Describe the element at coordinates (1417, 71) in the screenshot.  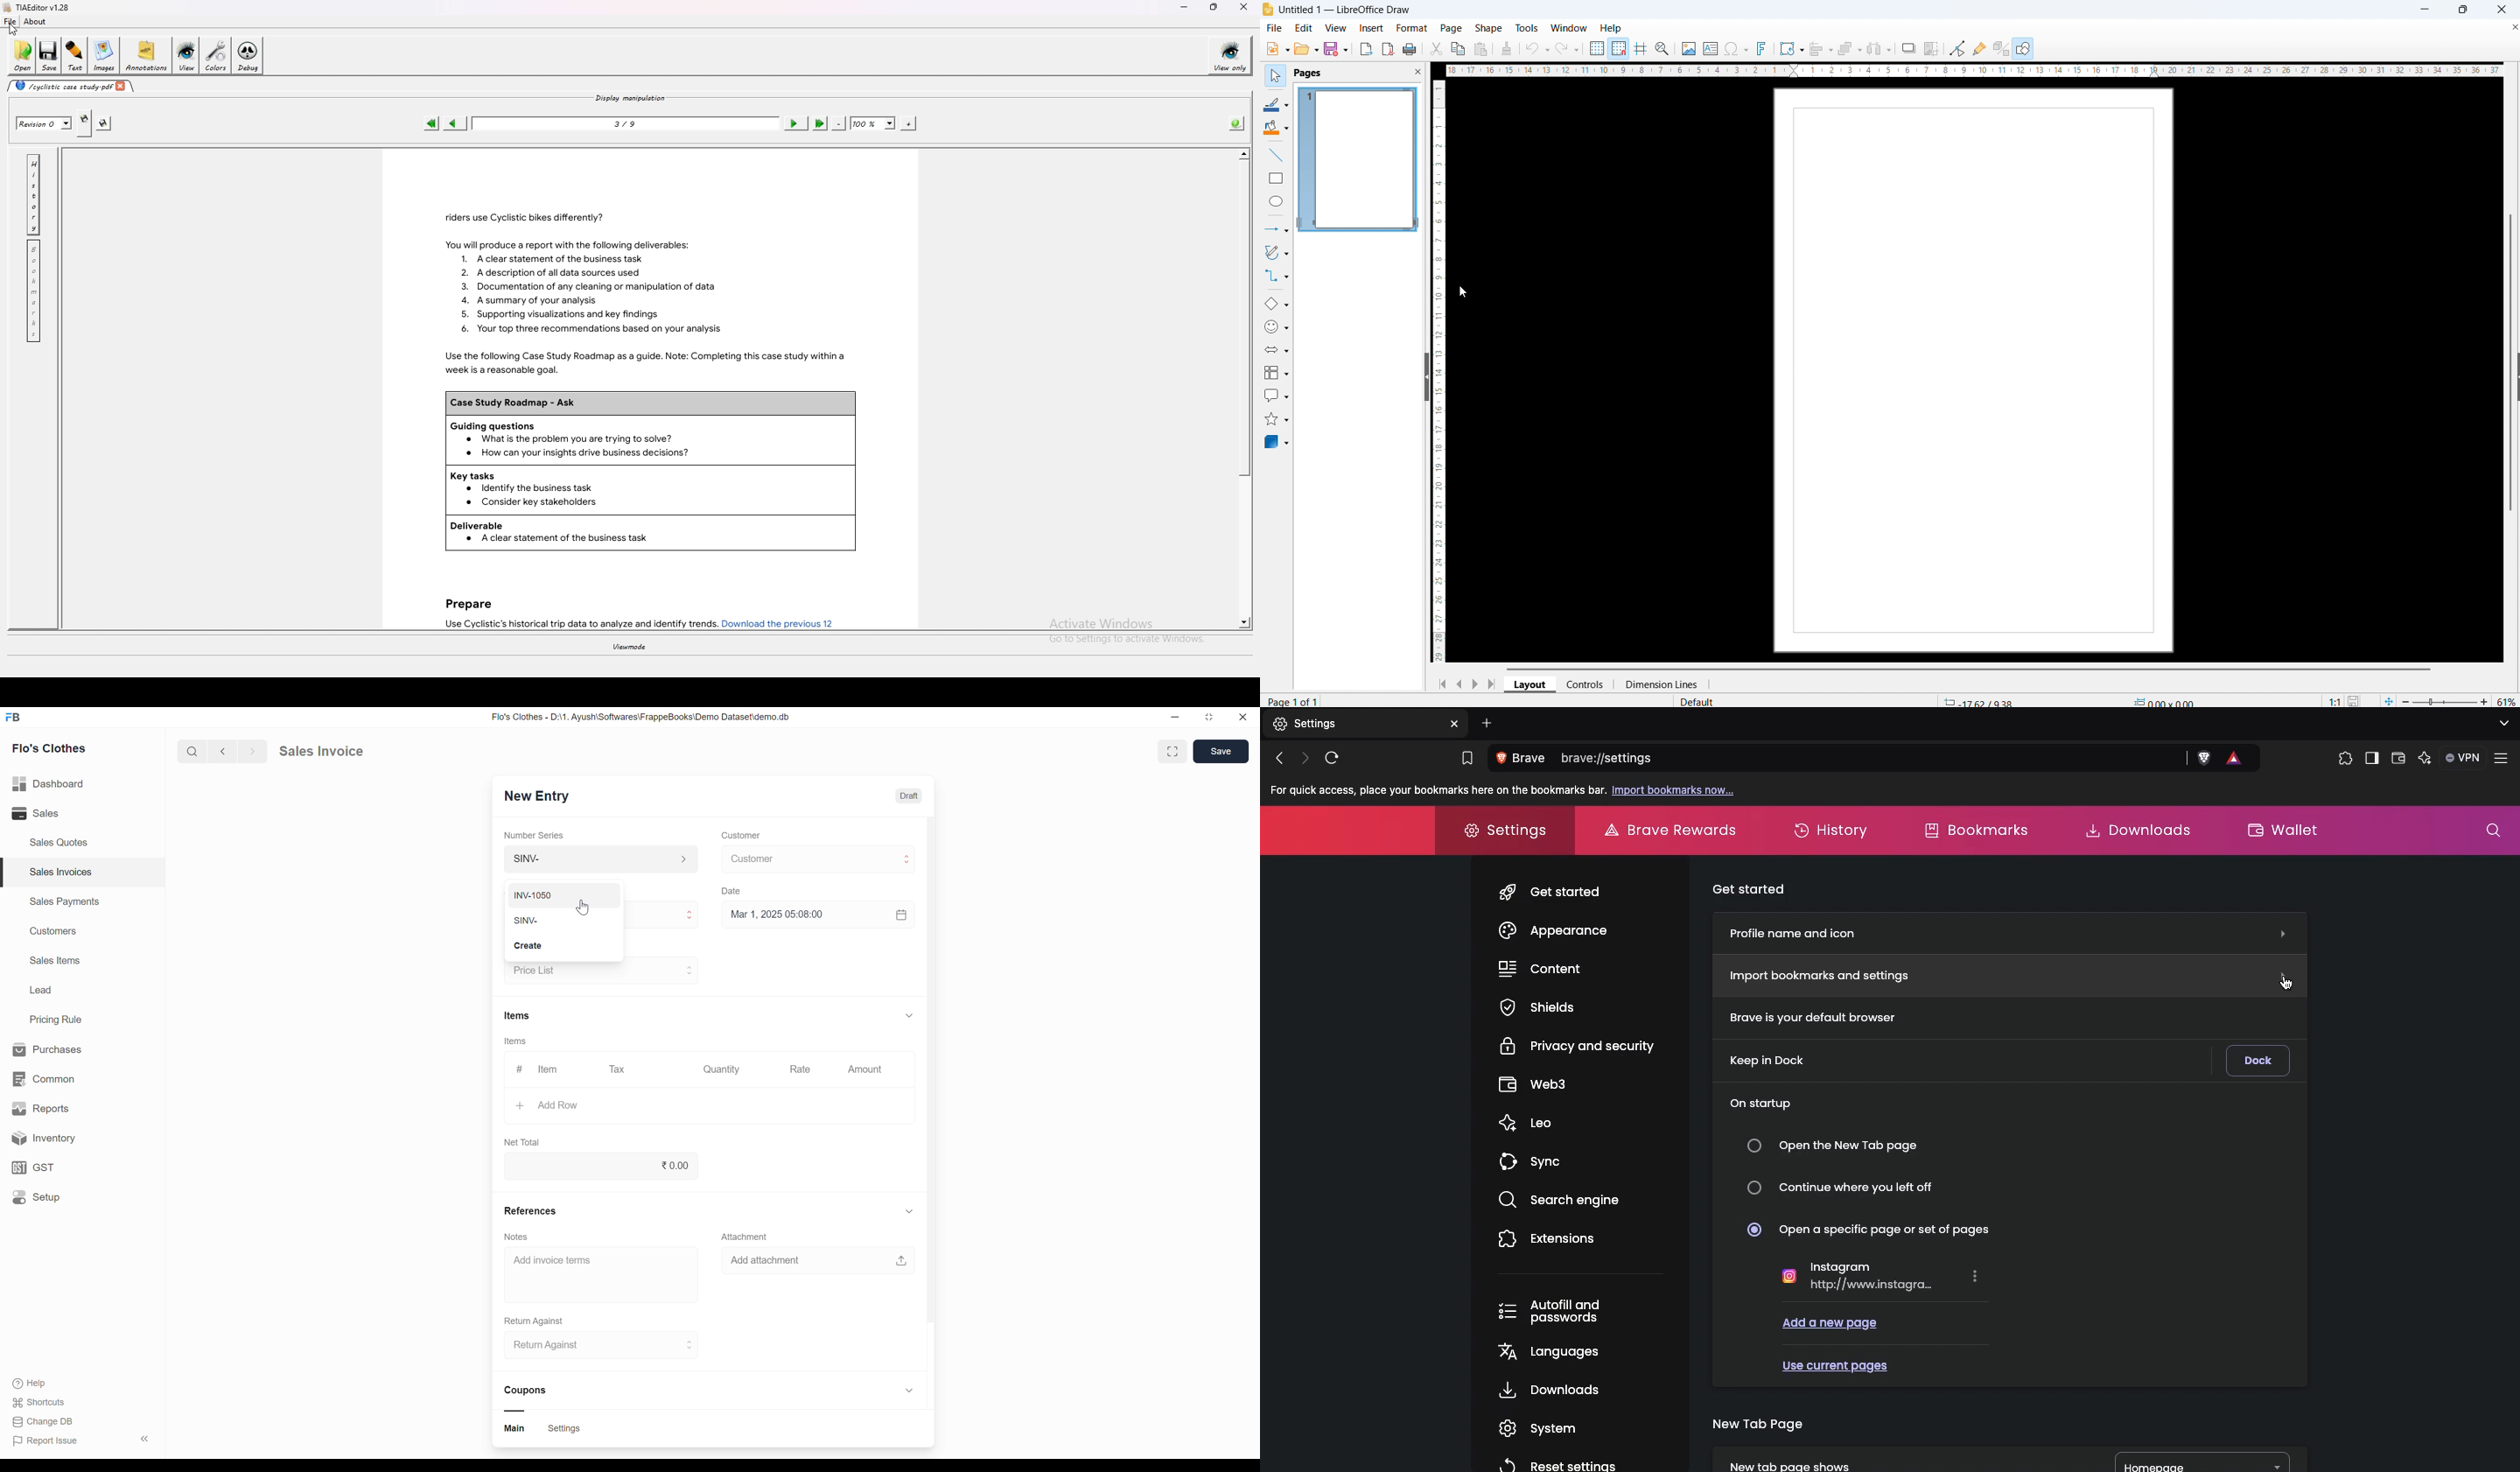
I see `close pane` at that location.